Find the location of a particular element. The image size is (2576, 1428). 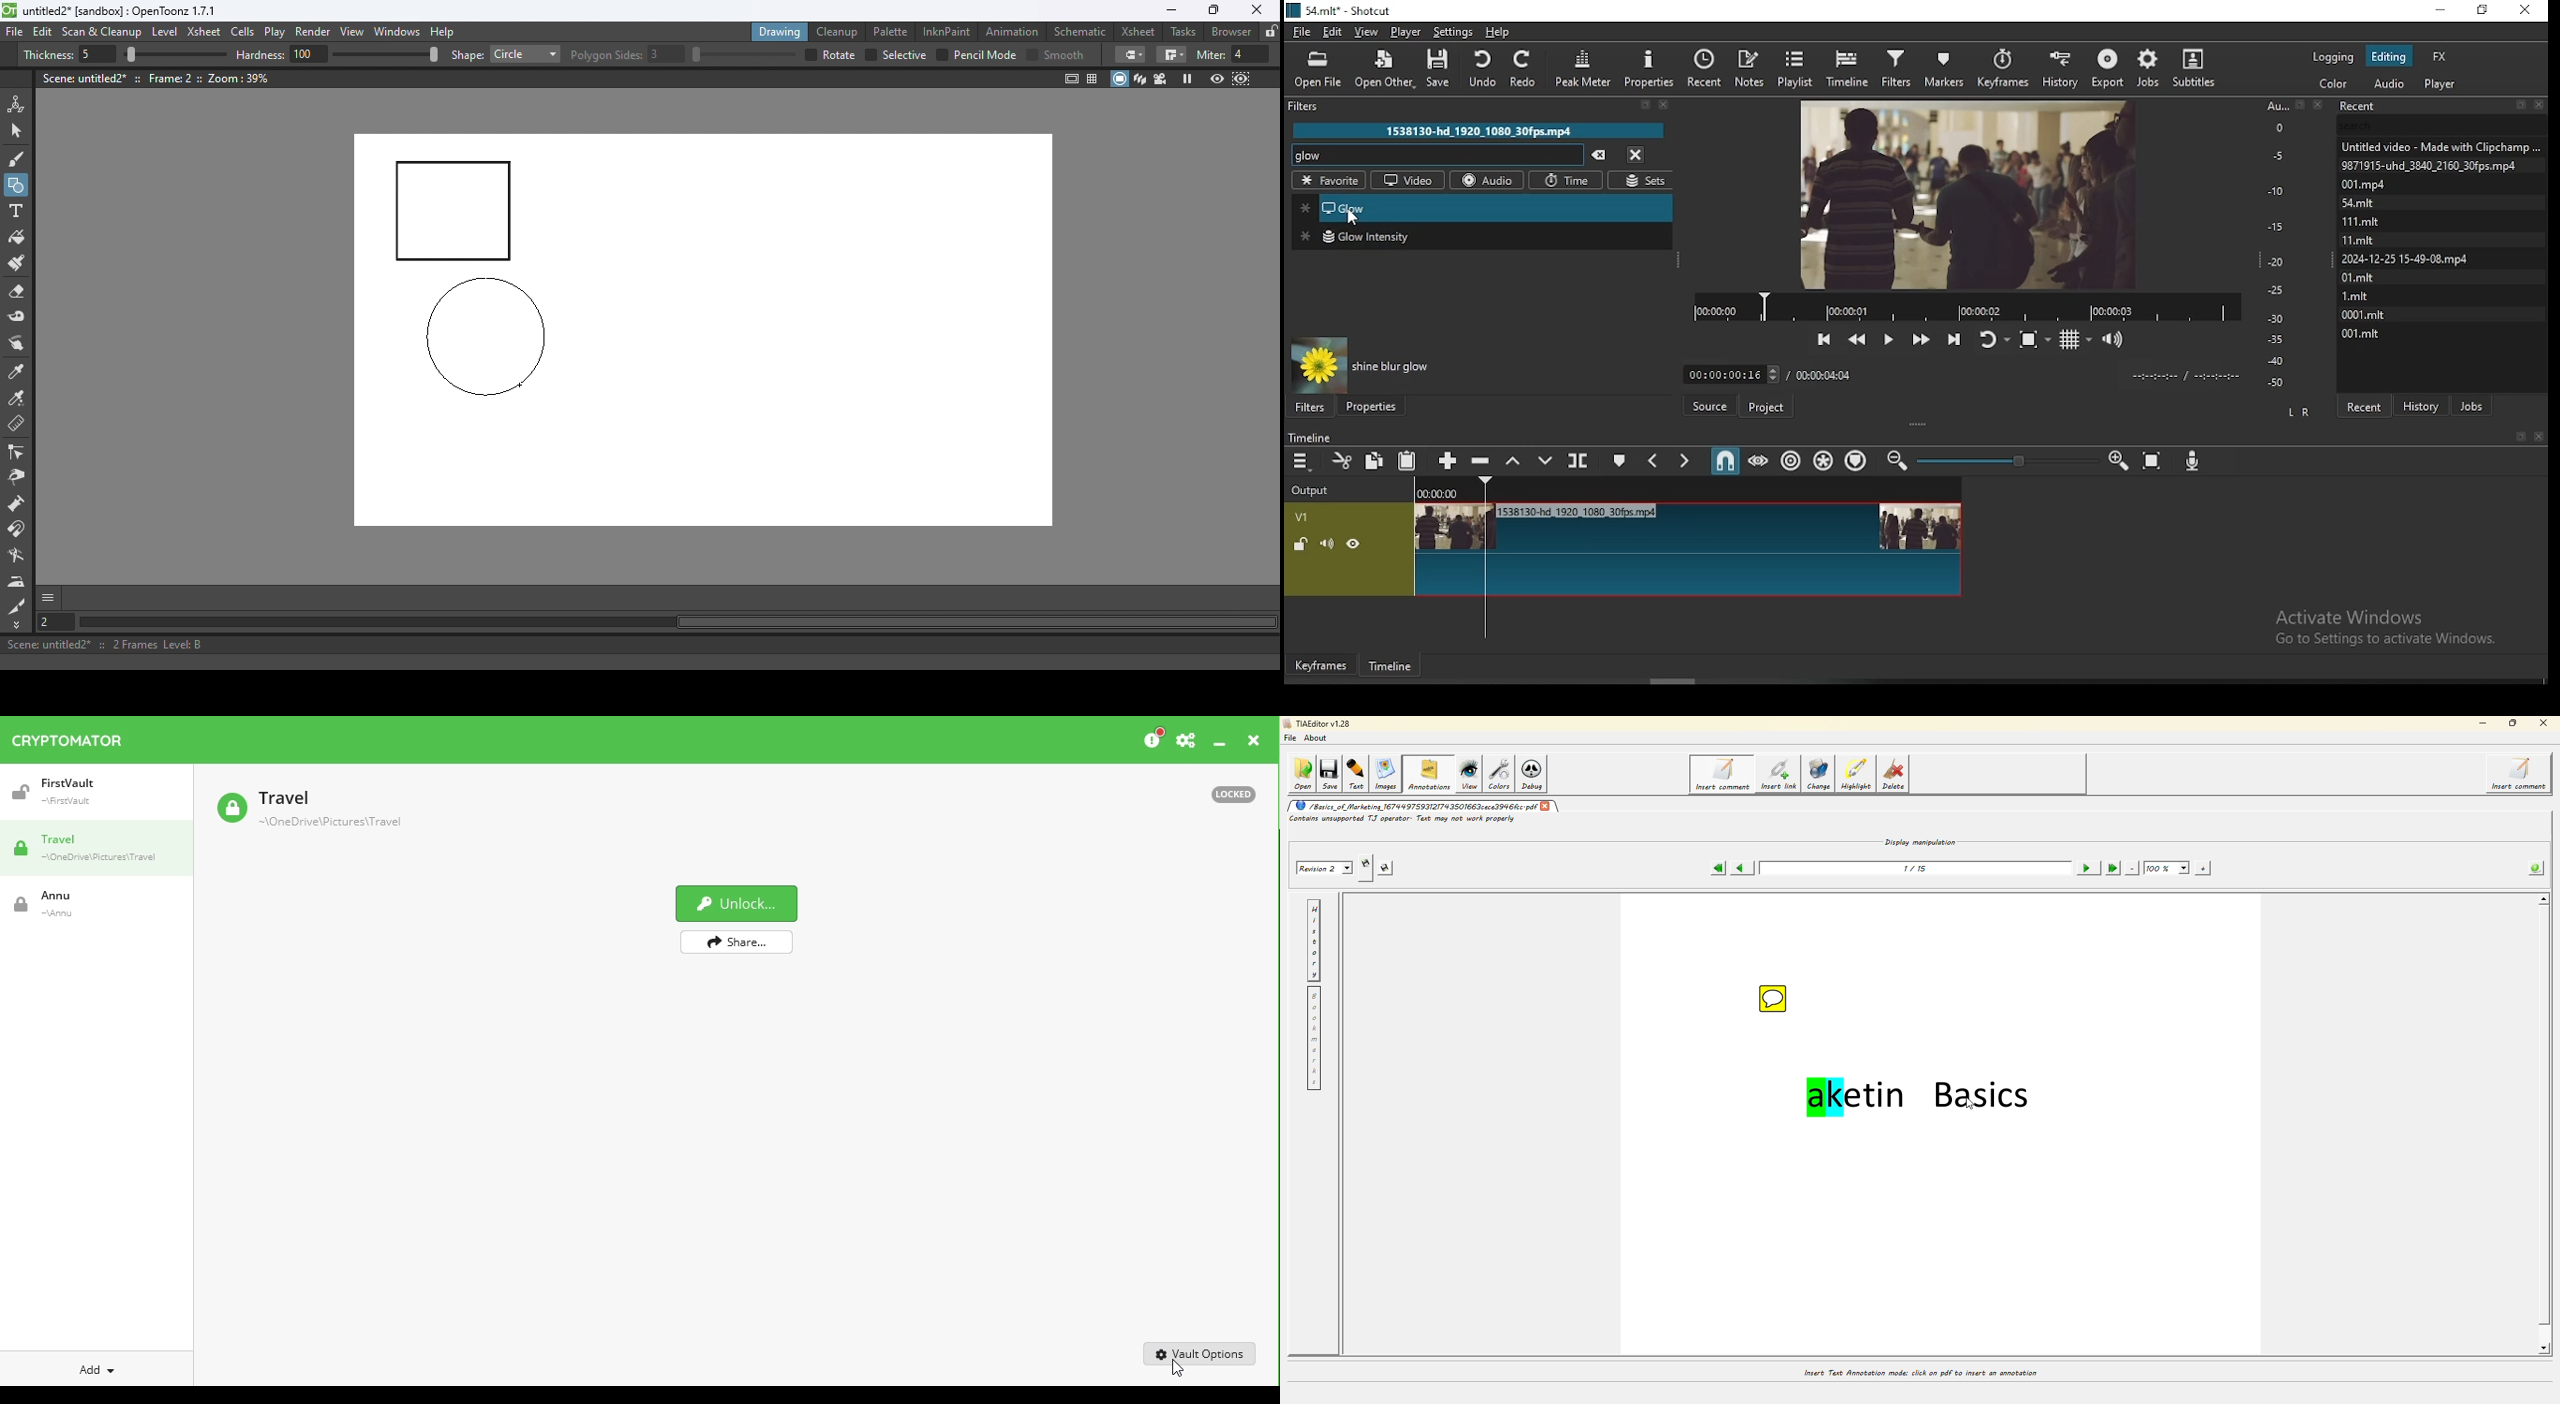

scale is located at coordinates (2280, 244).